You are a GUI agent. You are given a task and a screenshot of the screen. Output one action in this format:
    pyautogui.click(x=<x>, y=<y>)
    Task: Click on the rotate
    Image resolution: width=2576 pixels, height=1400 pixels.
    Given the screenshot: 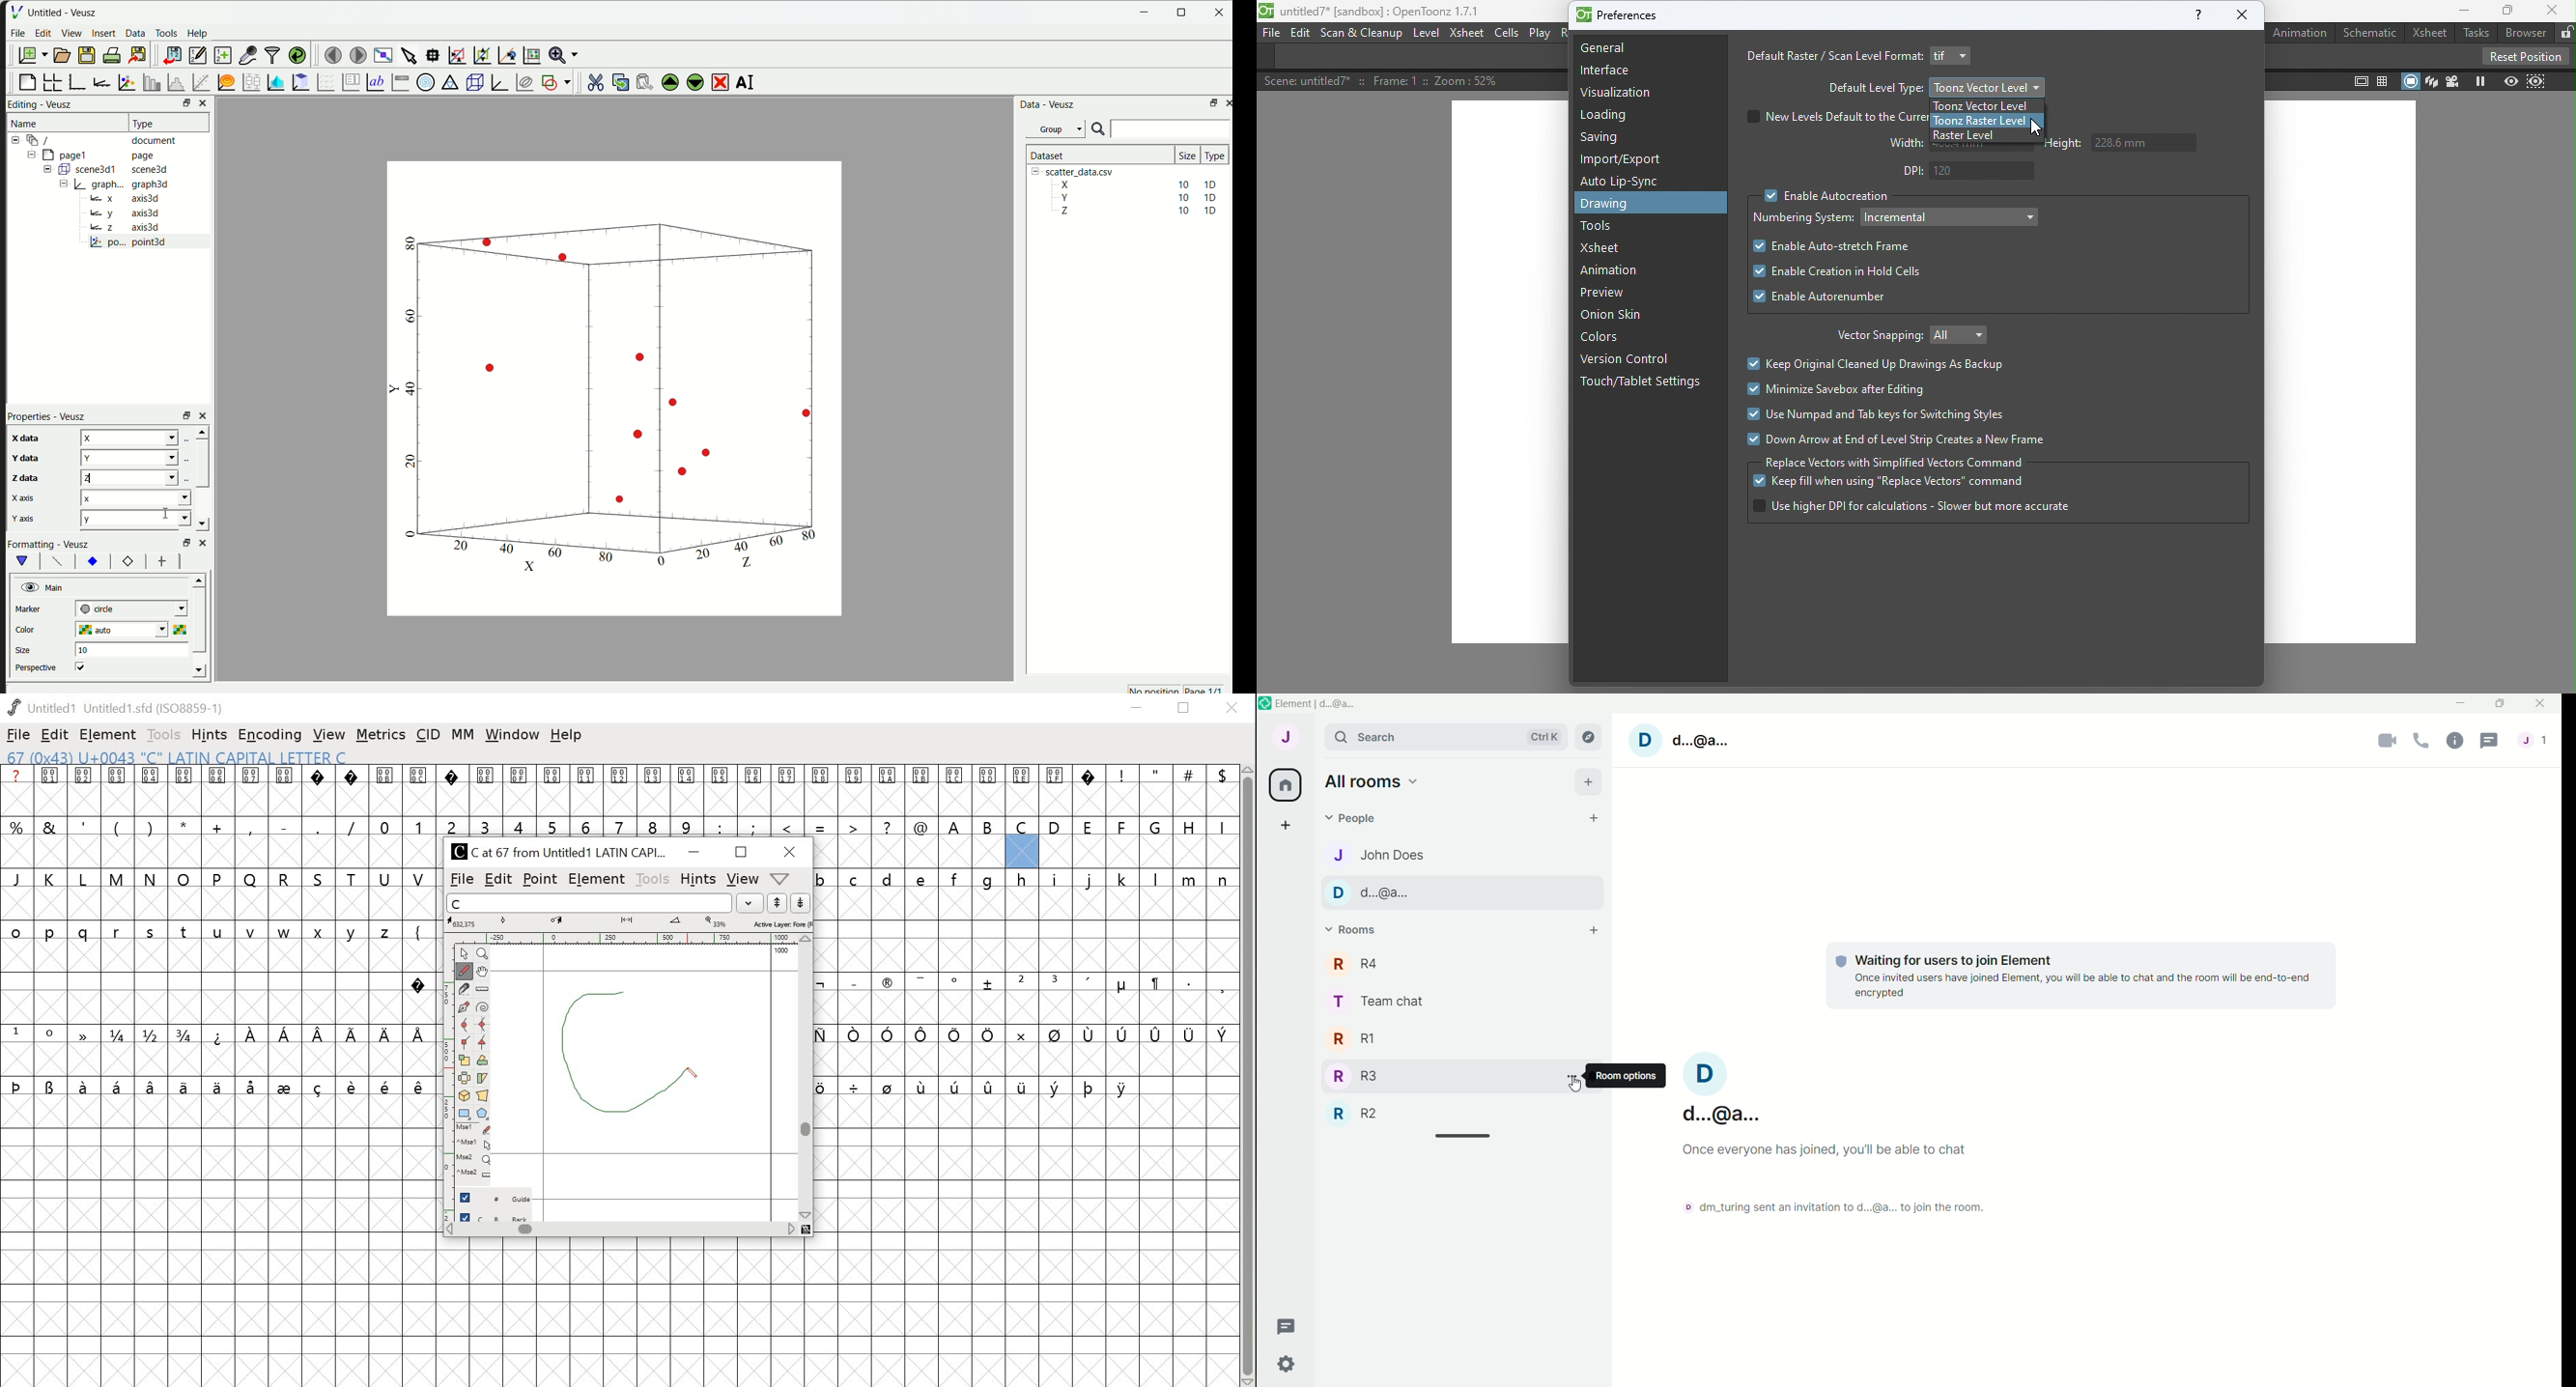 What is the action you would take?
    pyautogui.click(x=484, y=1061)
    